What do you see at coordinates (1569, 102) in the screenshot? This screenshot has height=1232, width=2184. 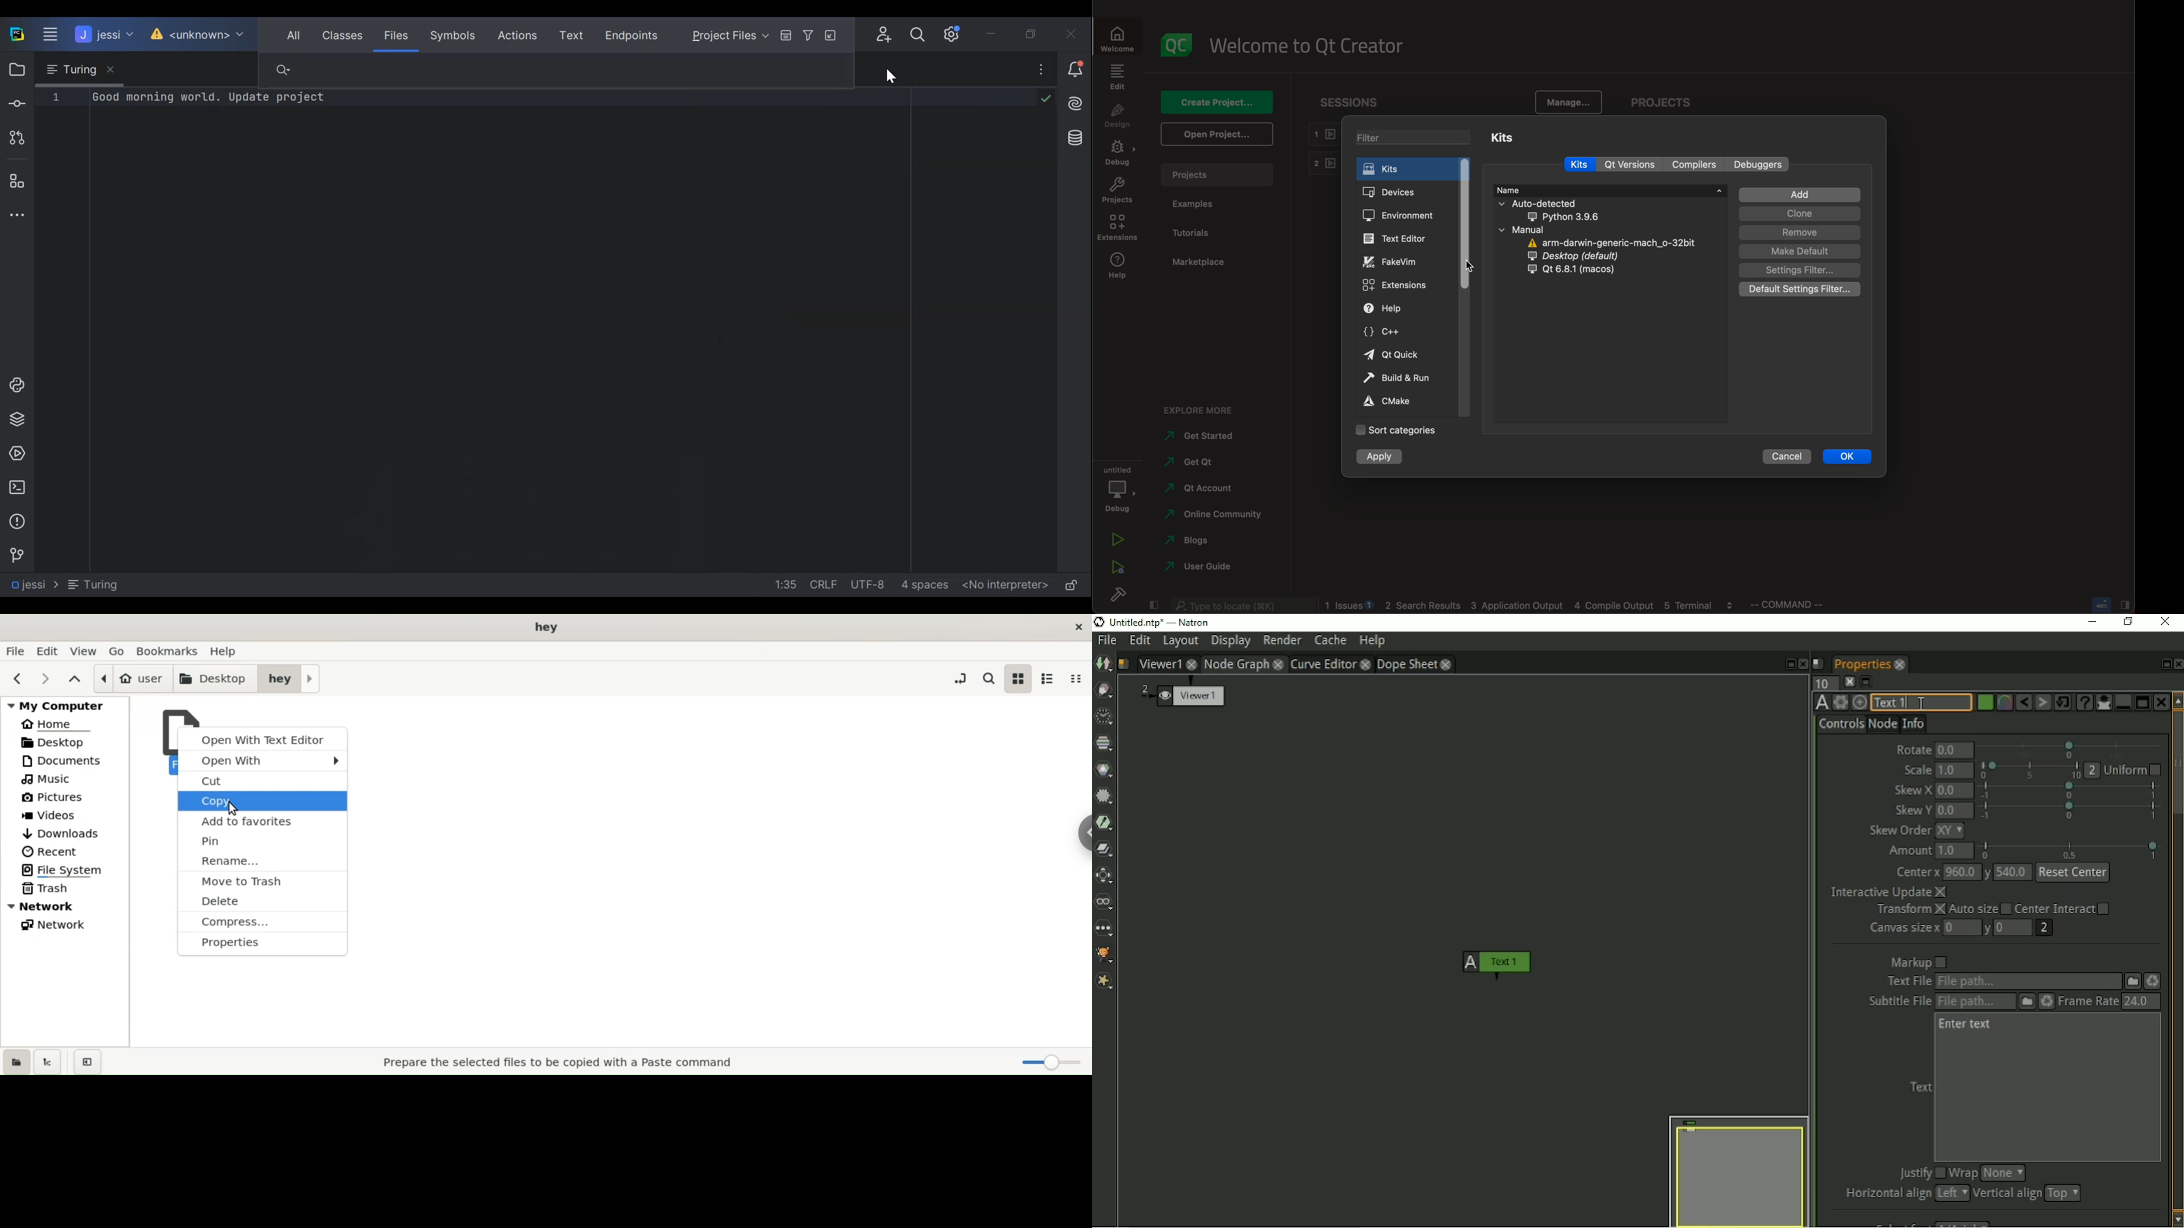 I see `manage` at bounding box center [1569, 102].